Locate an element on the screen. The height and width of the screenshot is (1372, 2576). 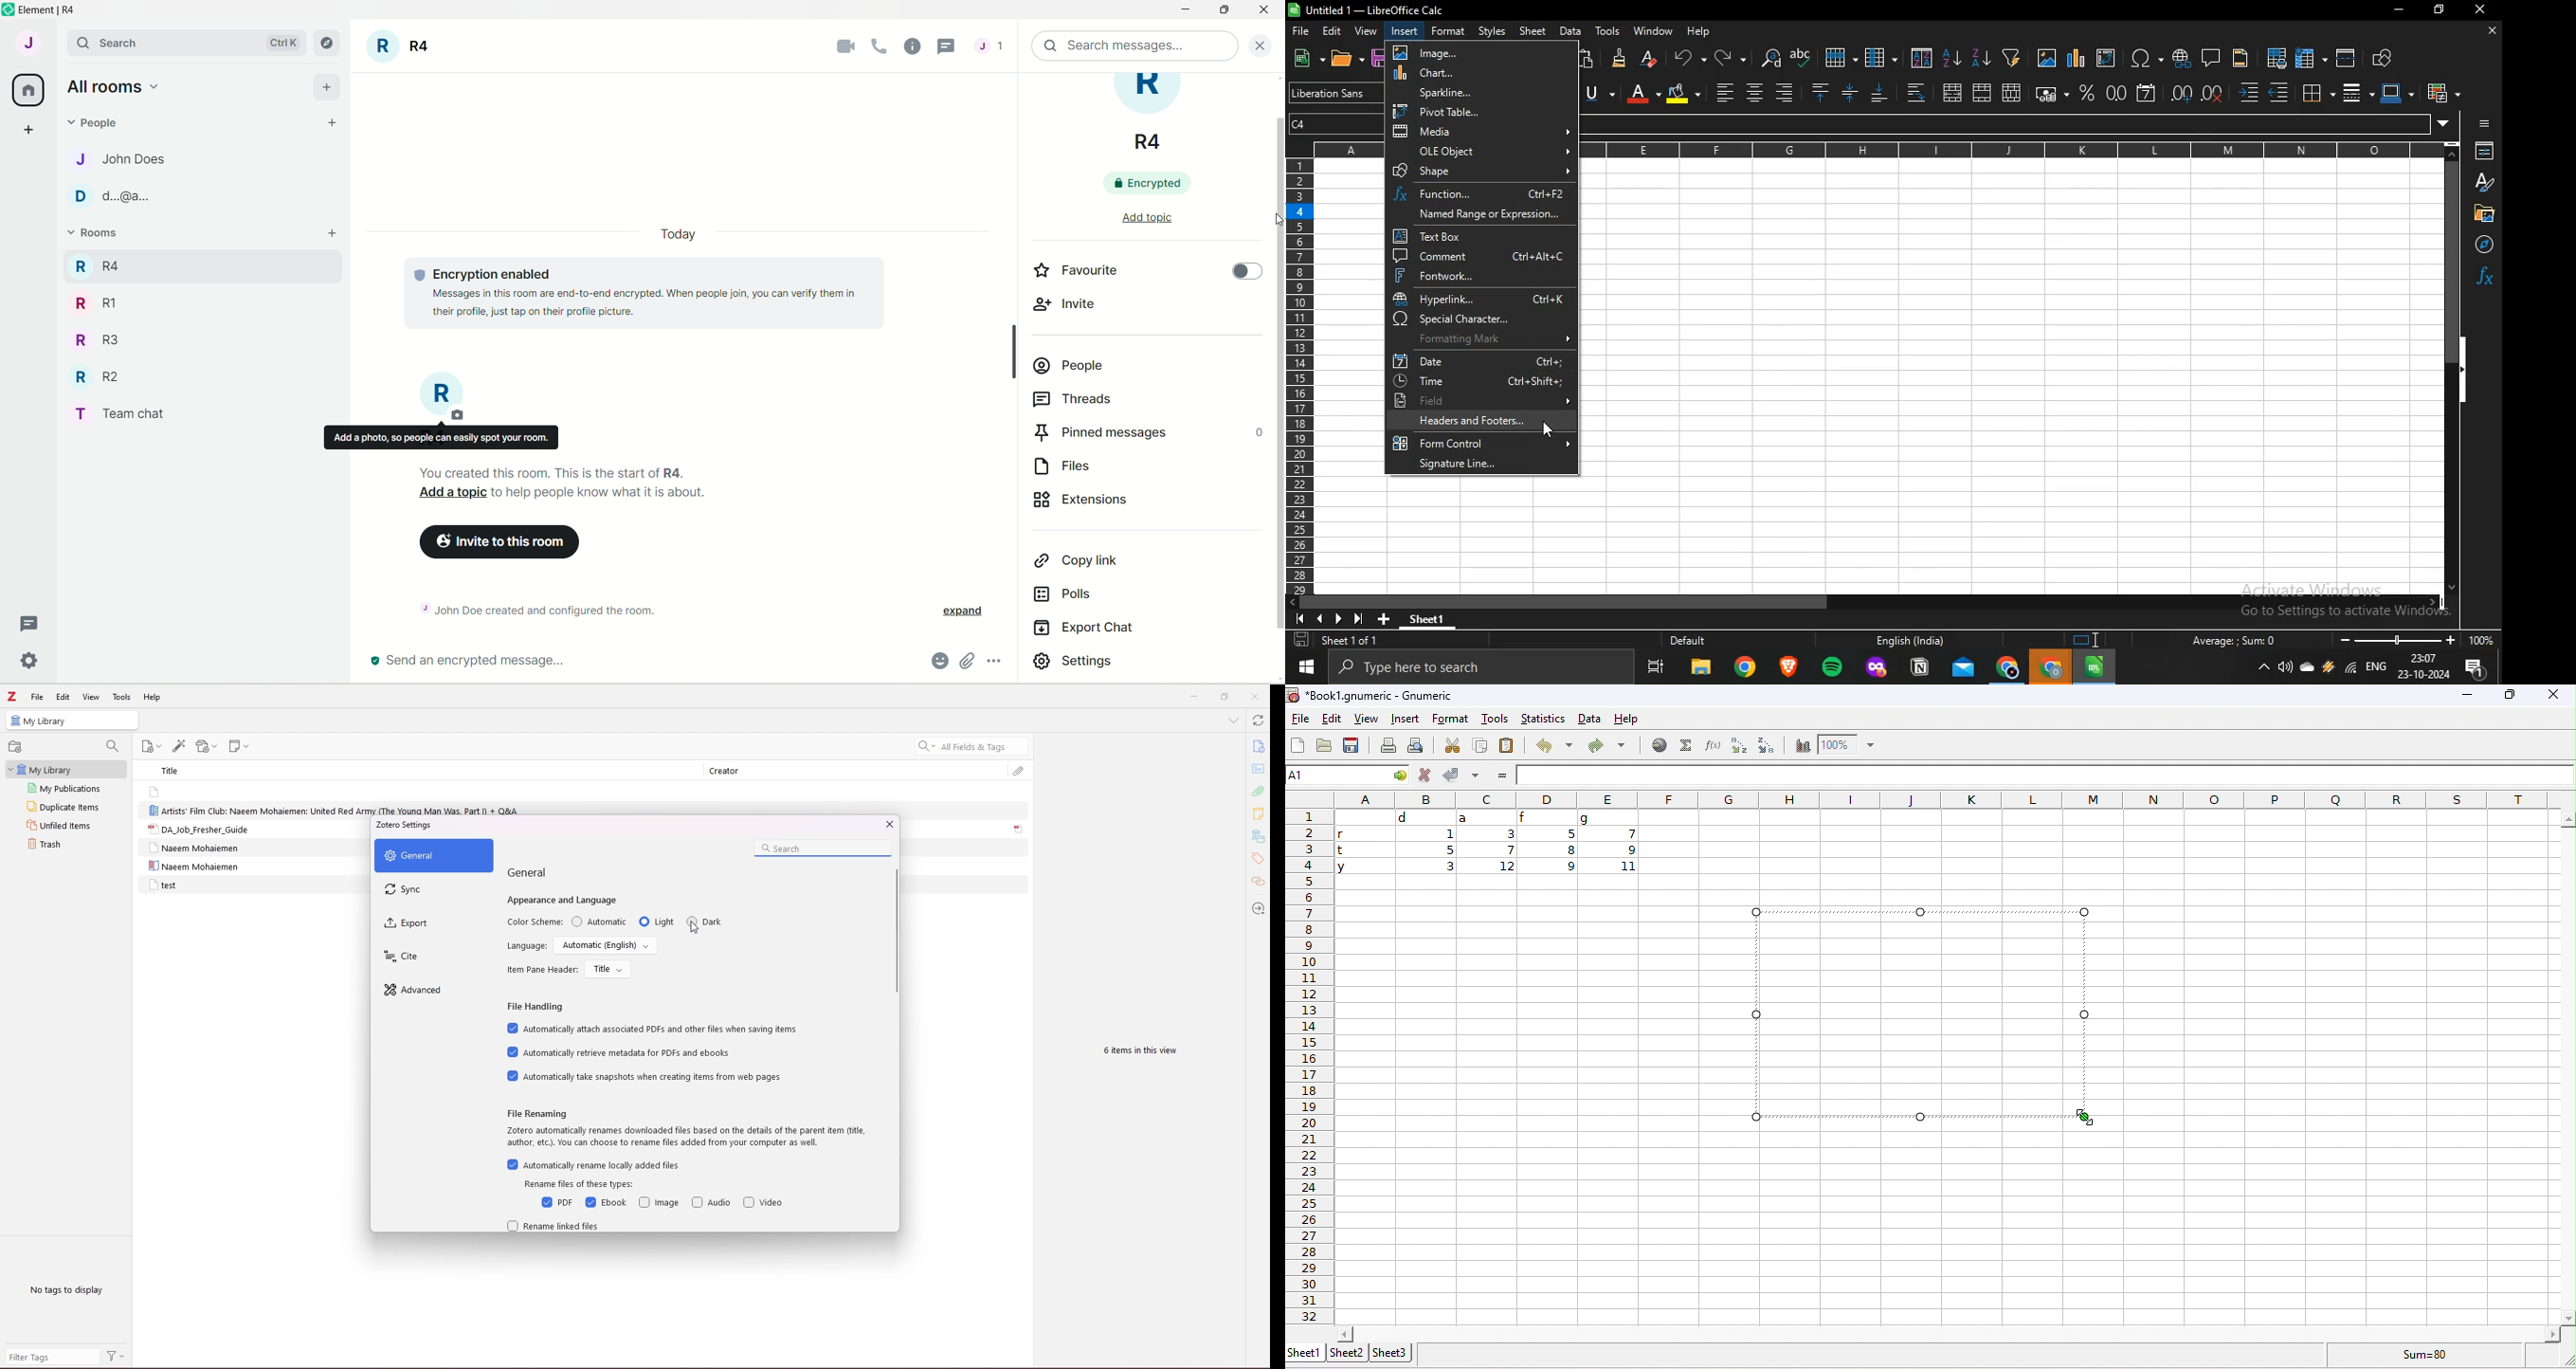
Add a photo, so people can easily spot your room. is located at coordinates (441, 437).